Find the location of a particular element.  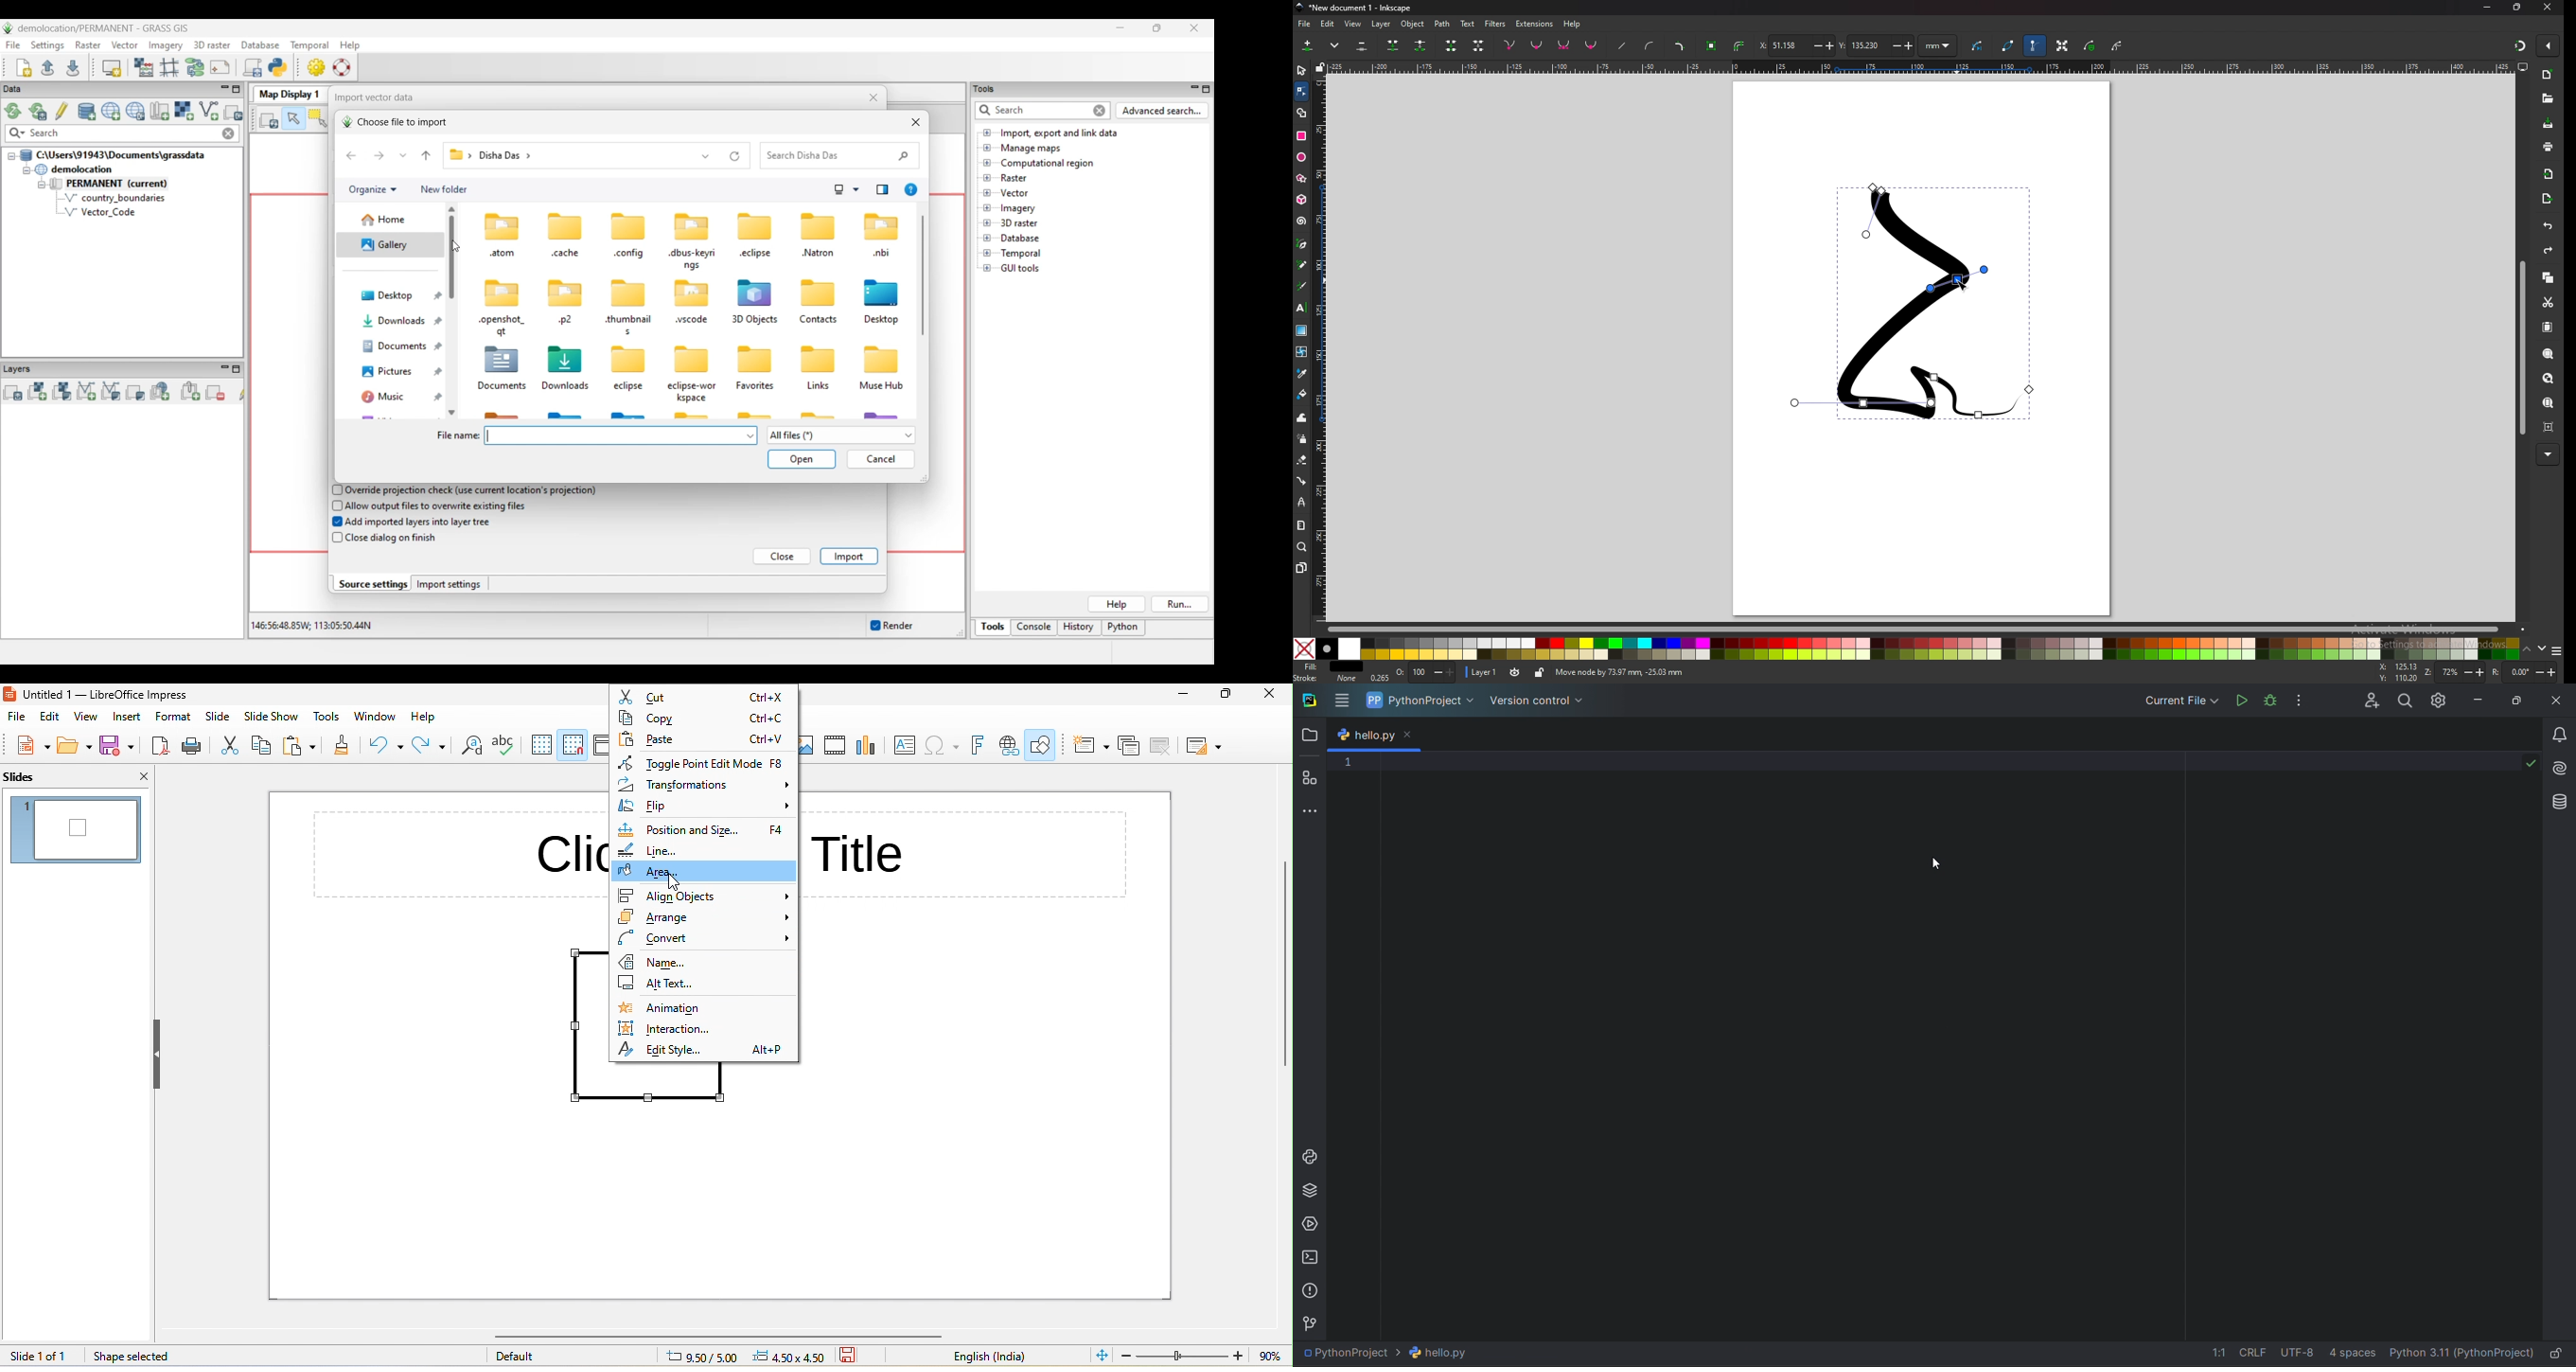

show clipping path is located at coordinates (2118, 46).